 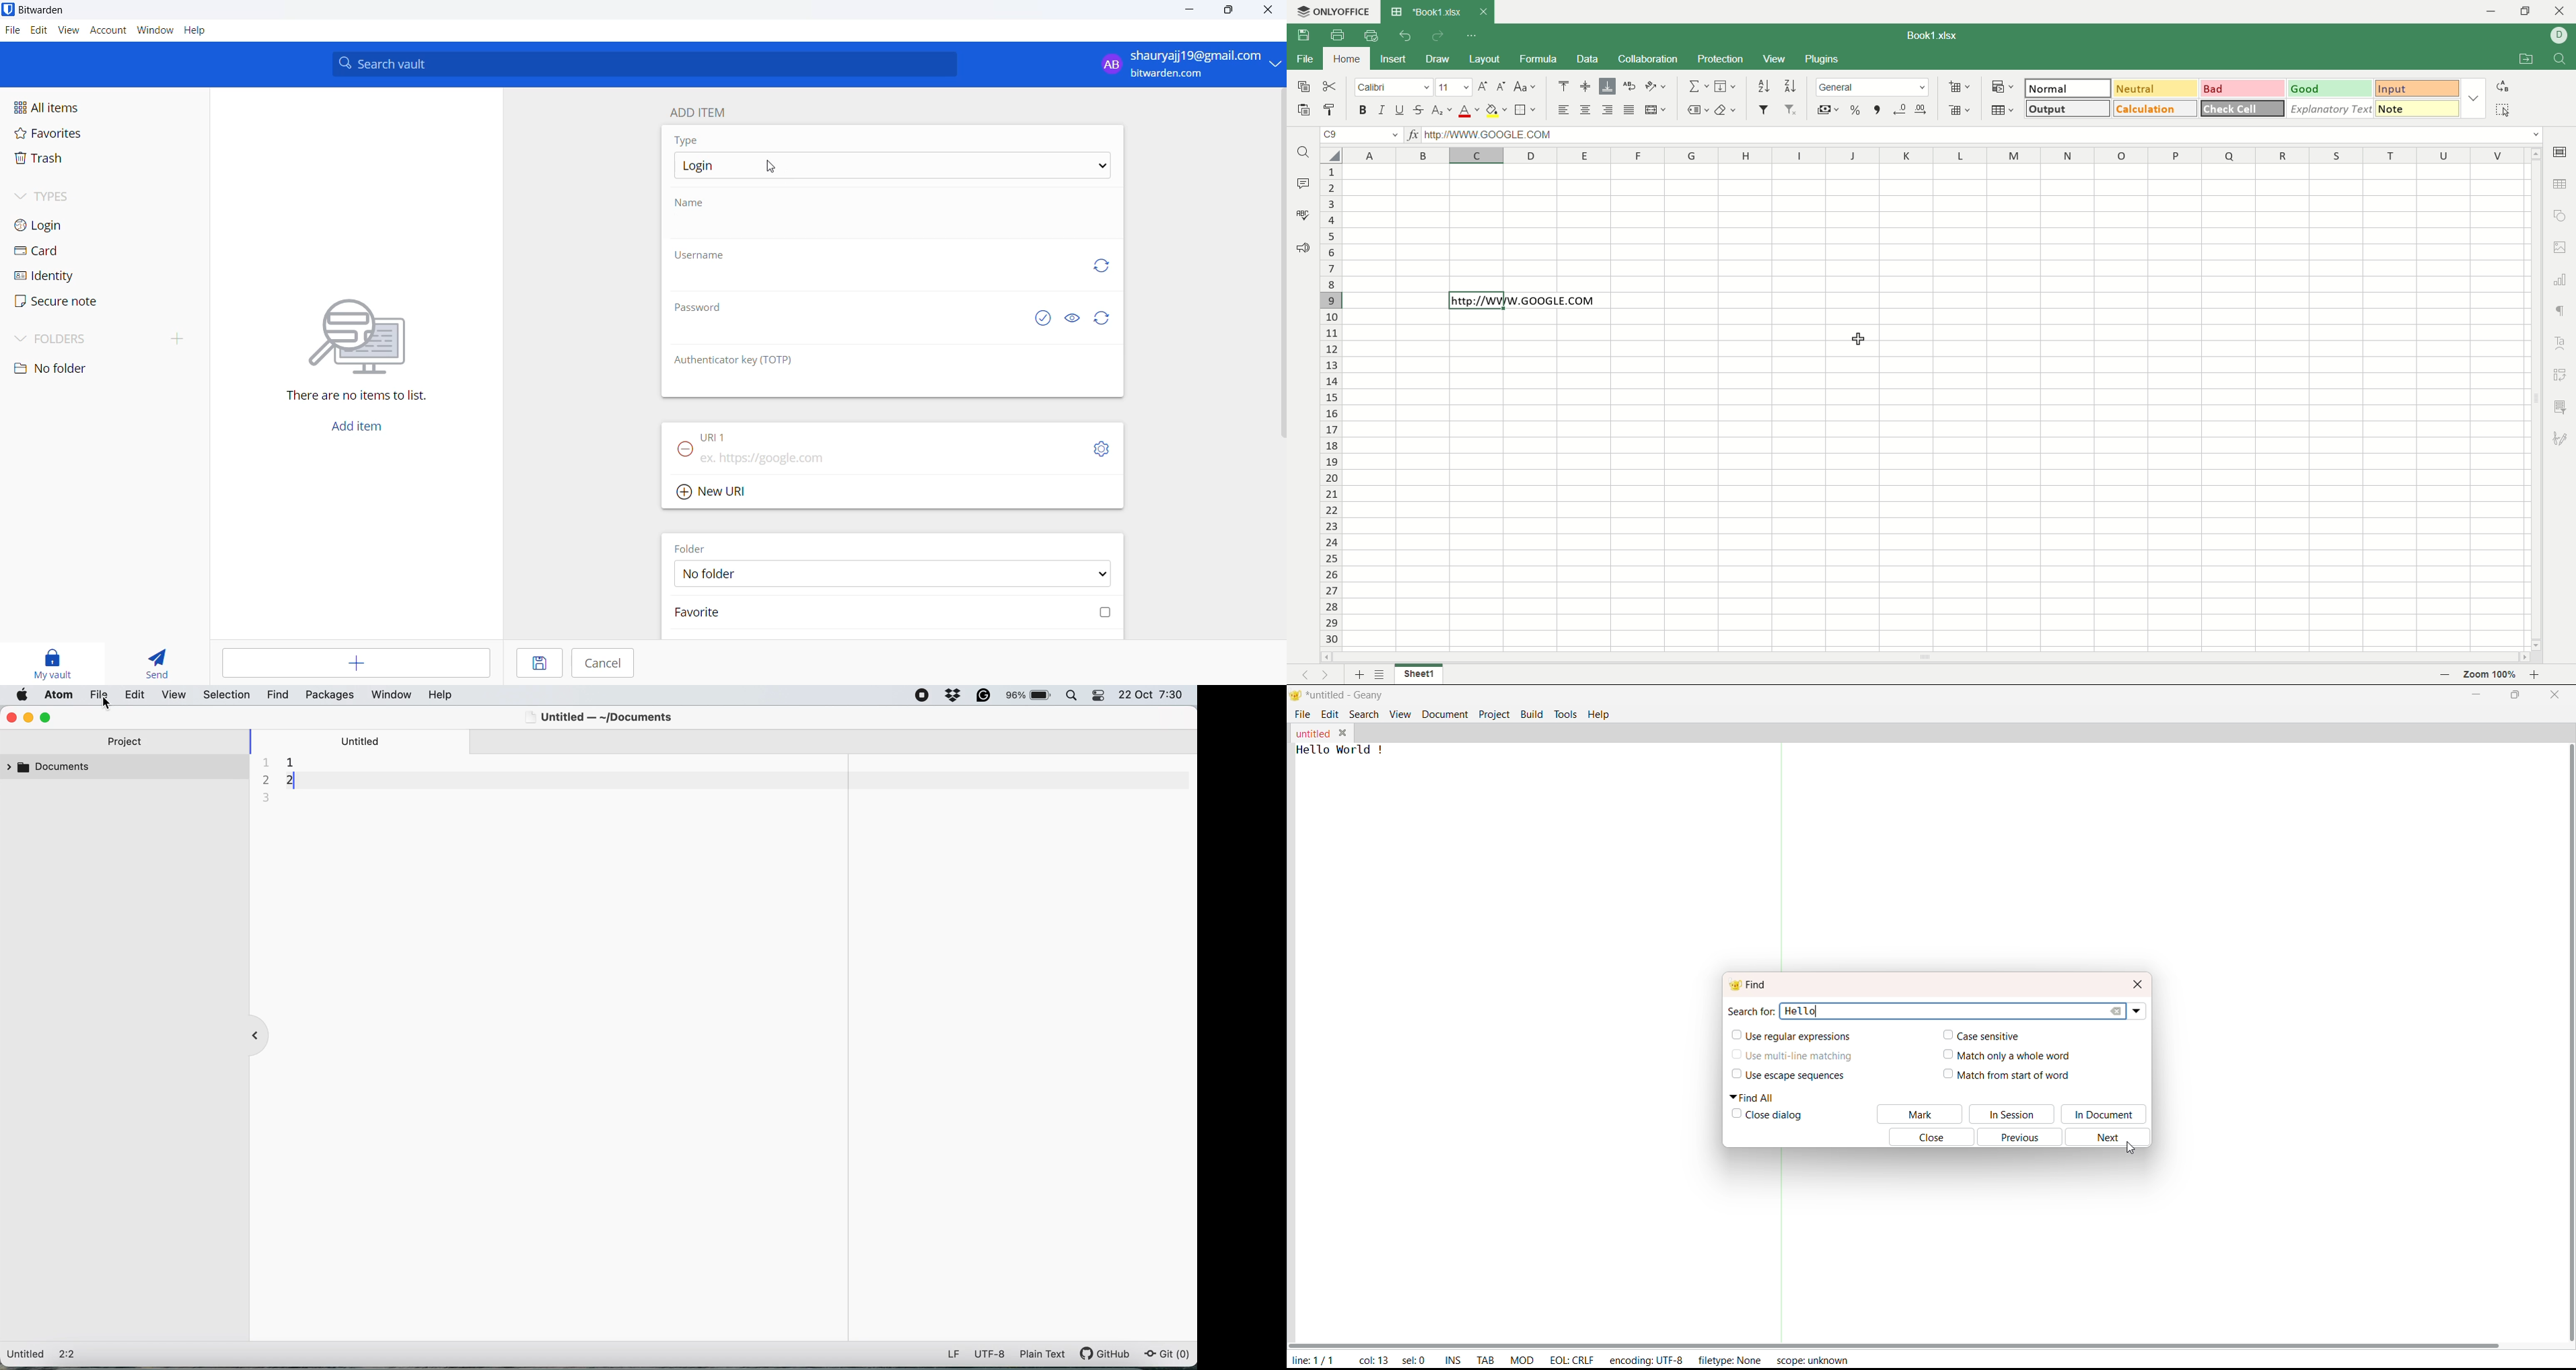 What do you see at coordinates (1418, 676) in the screenshot?
I see `sheet` at bounding box center [1418, 676].